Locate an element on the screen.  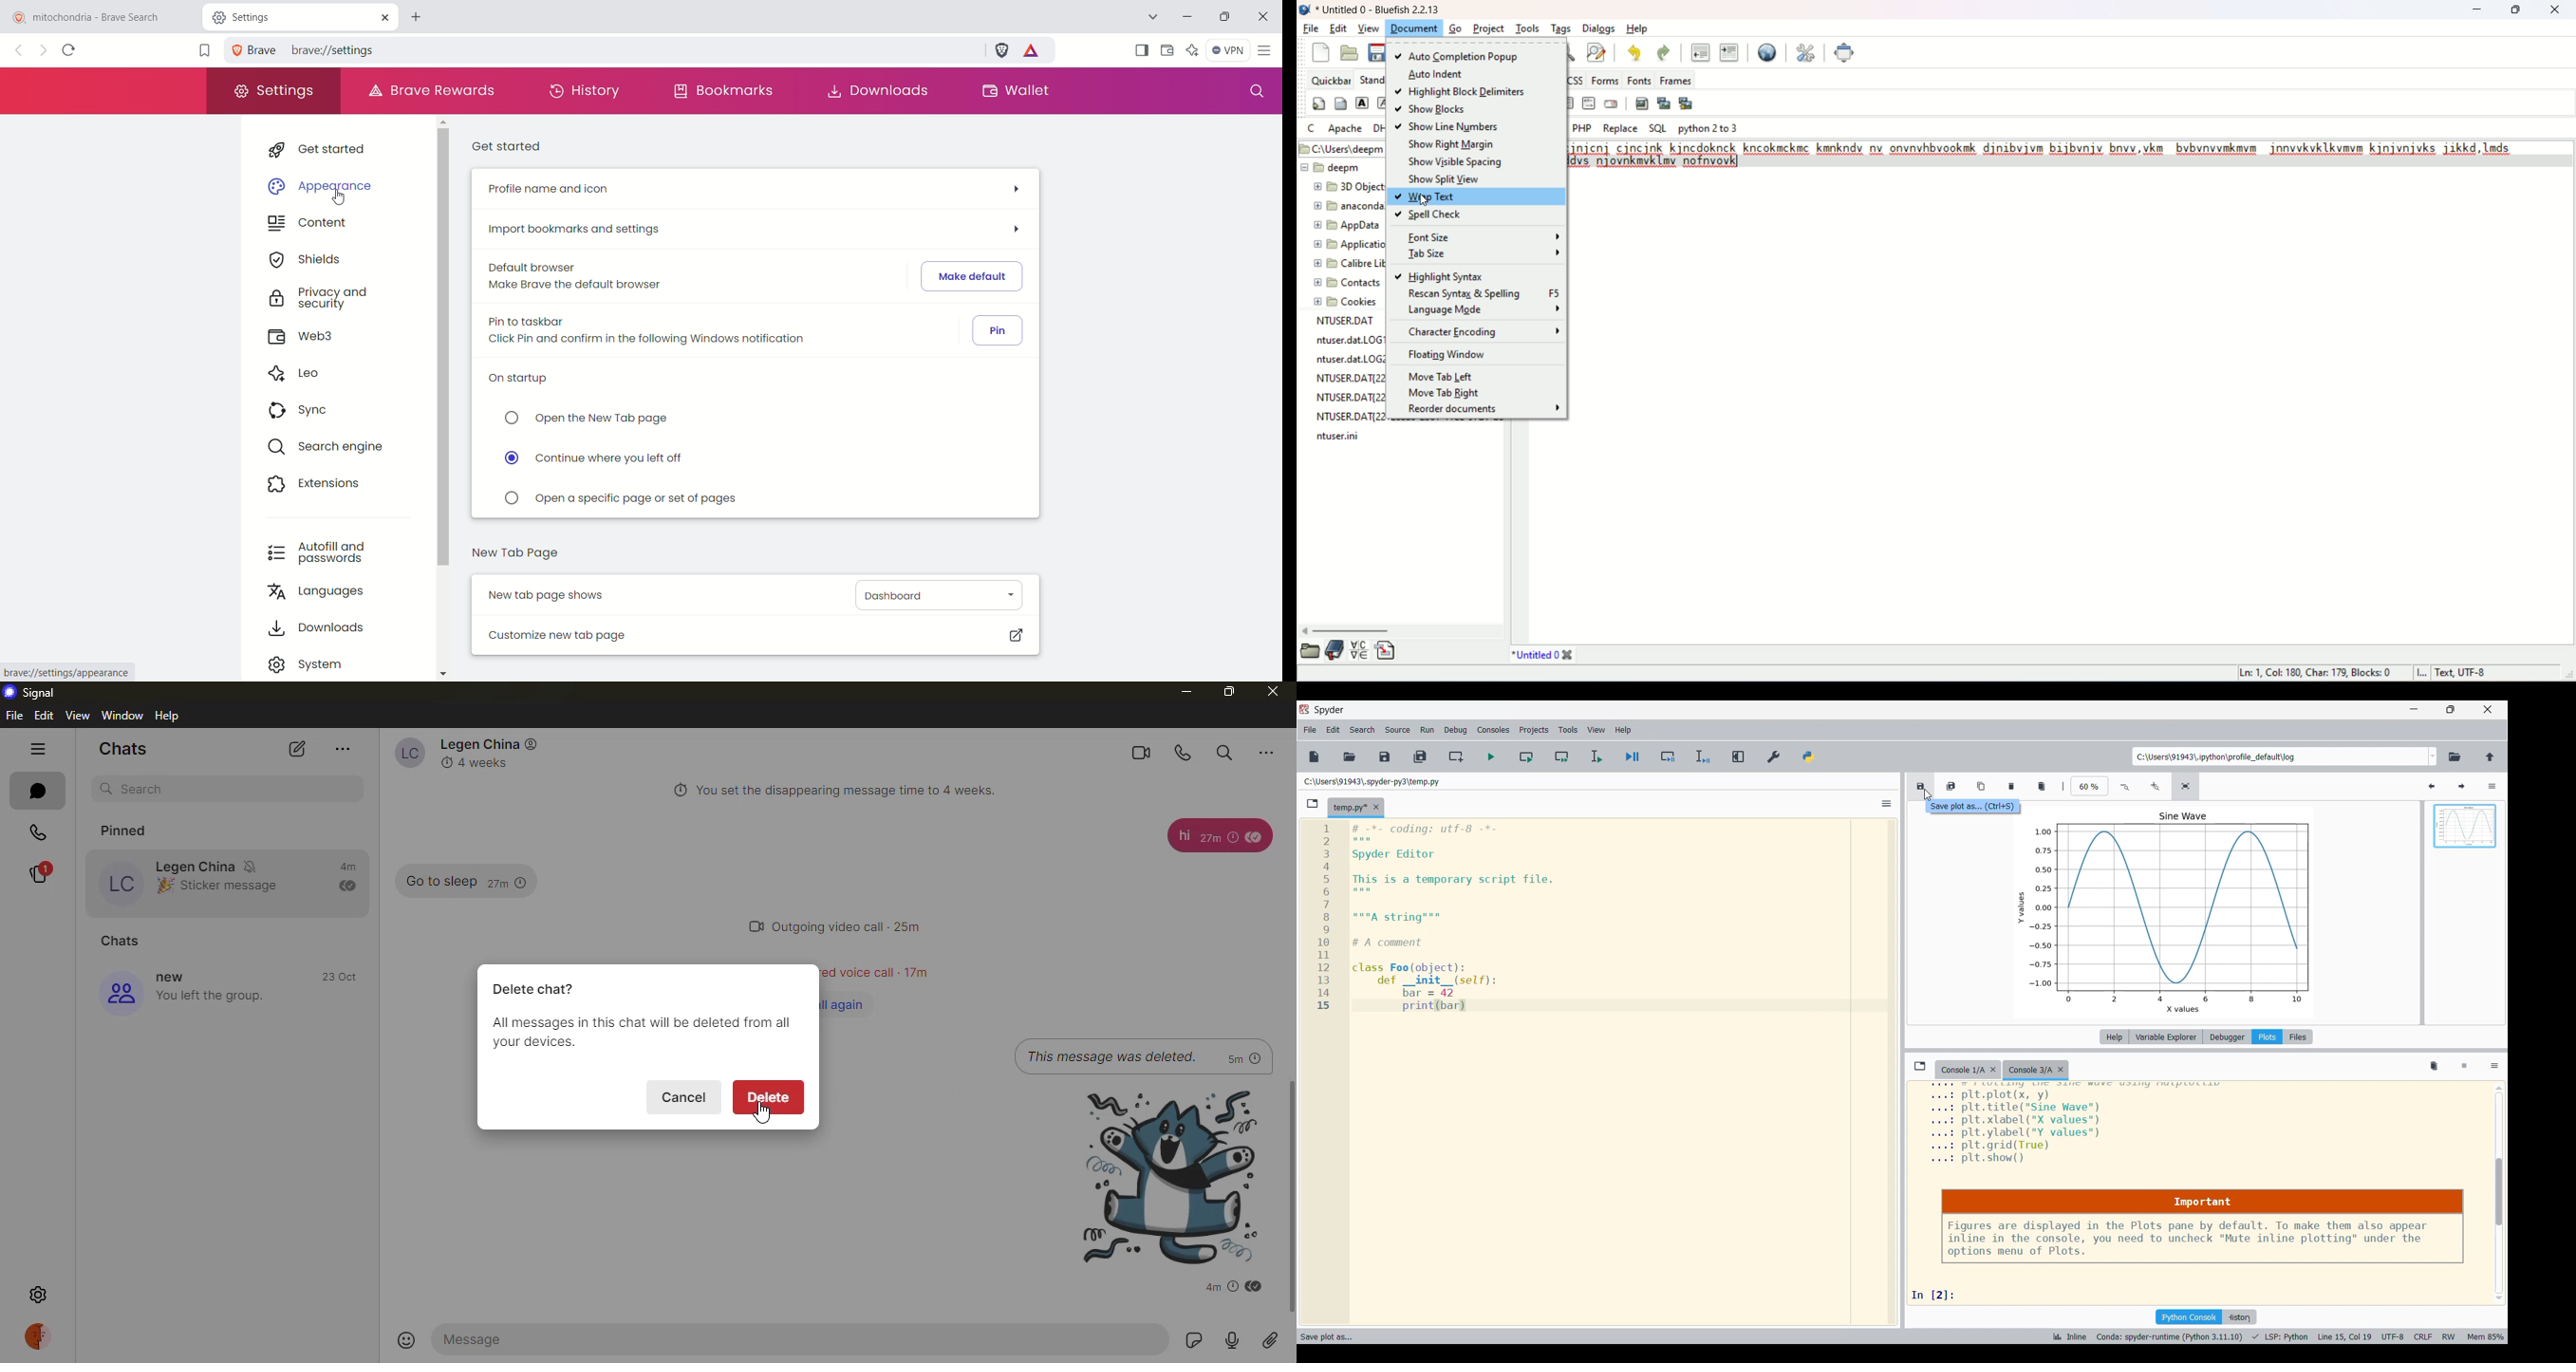
Browse tab is located at coordinates (1313, 804).